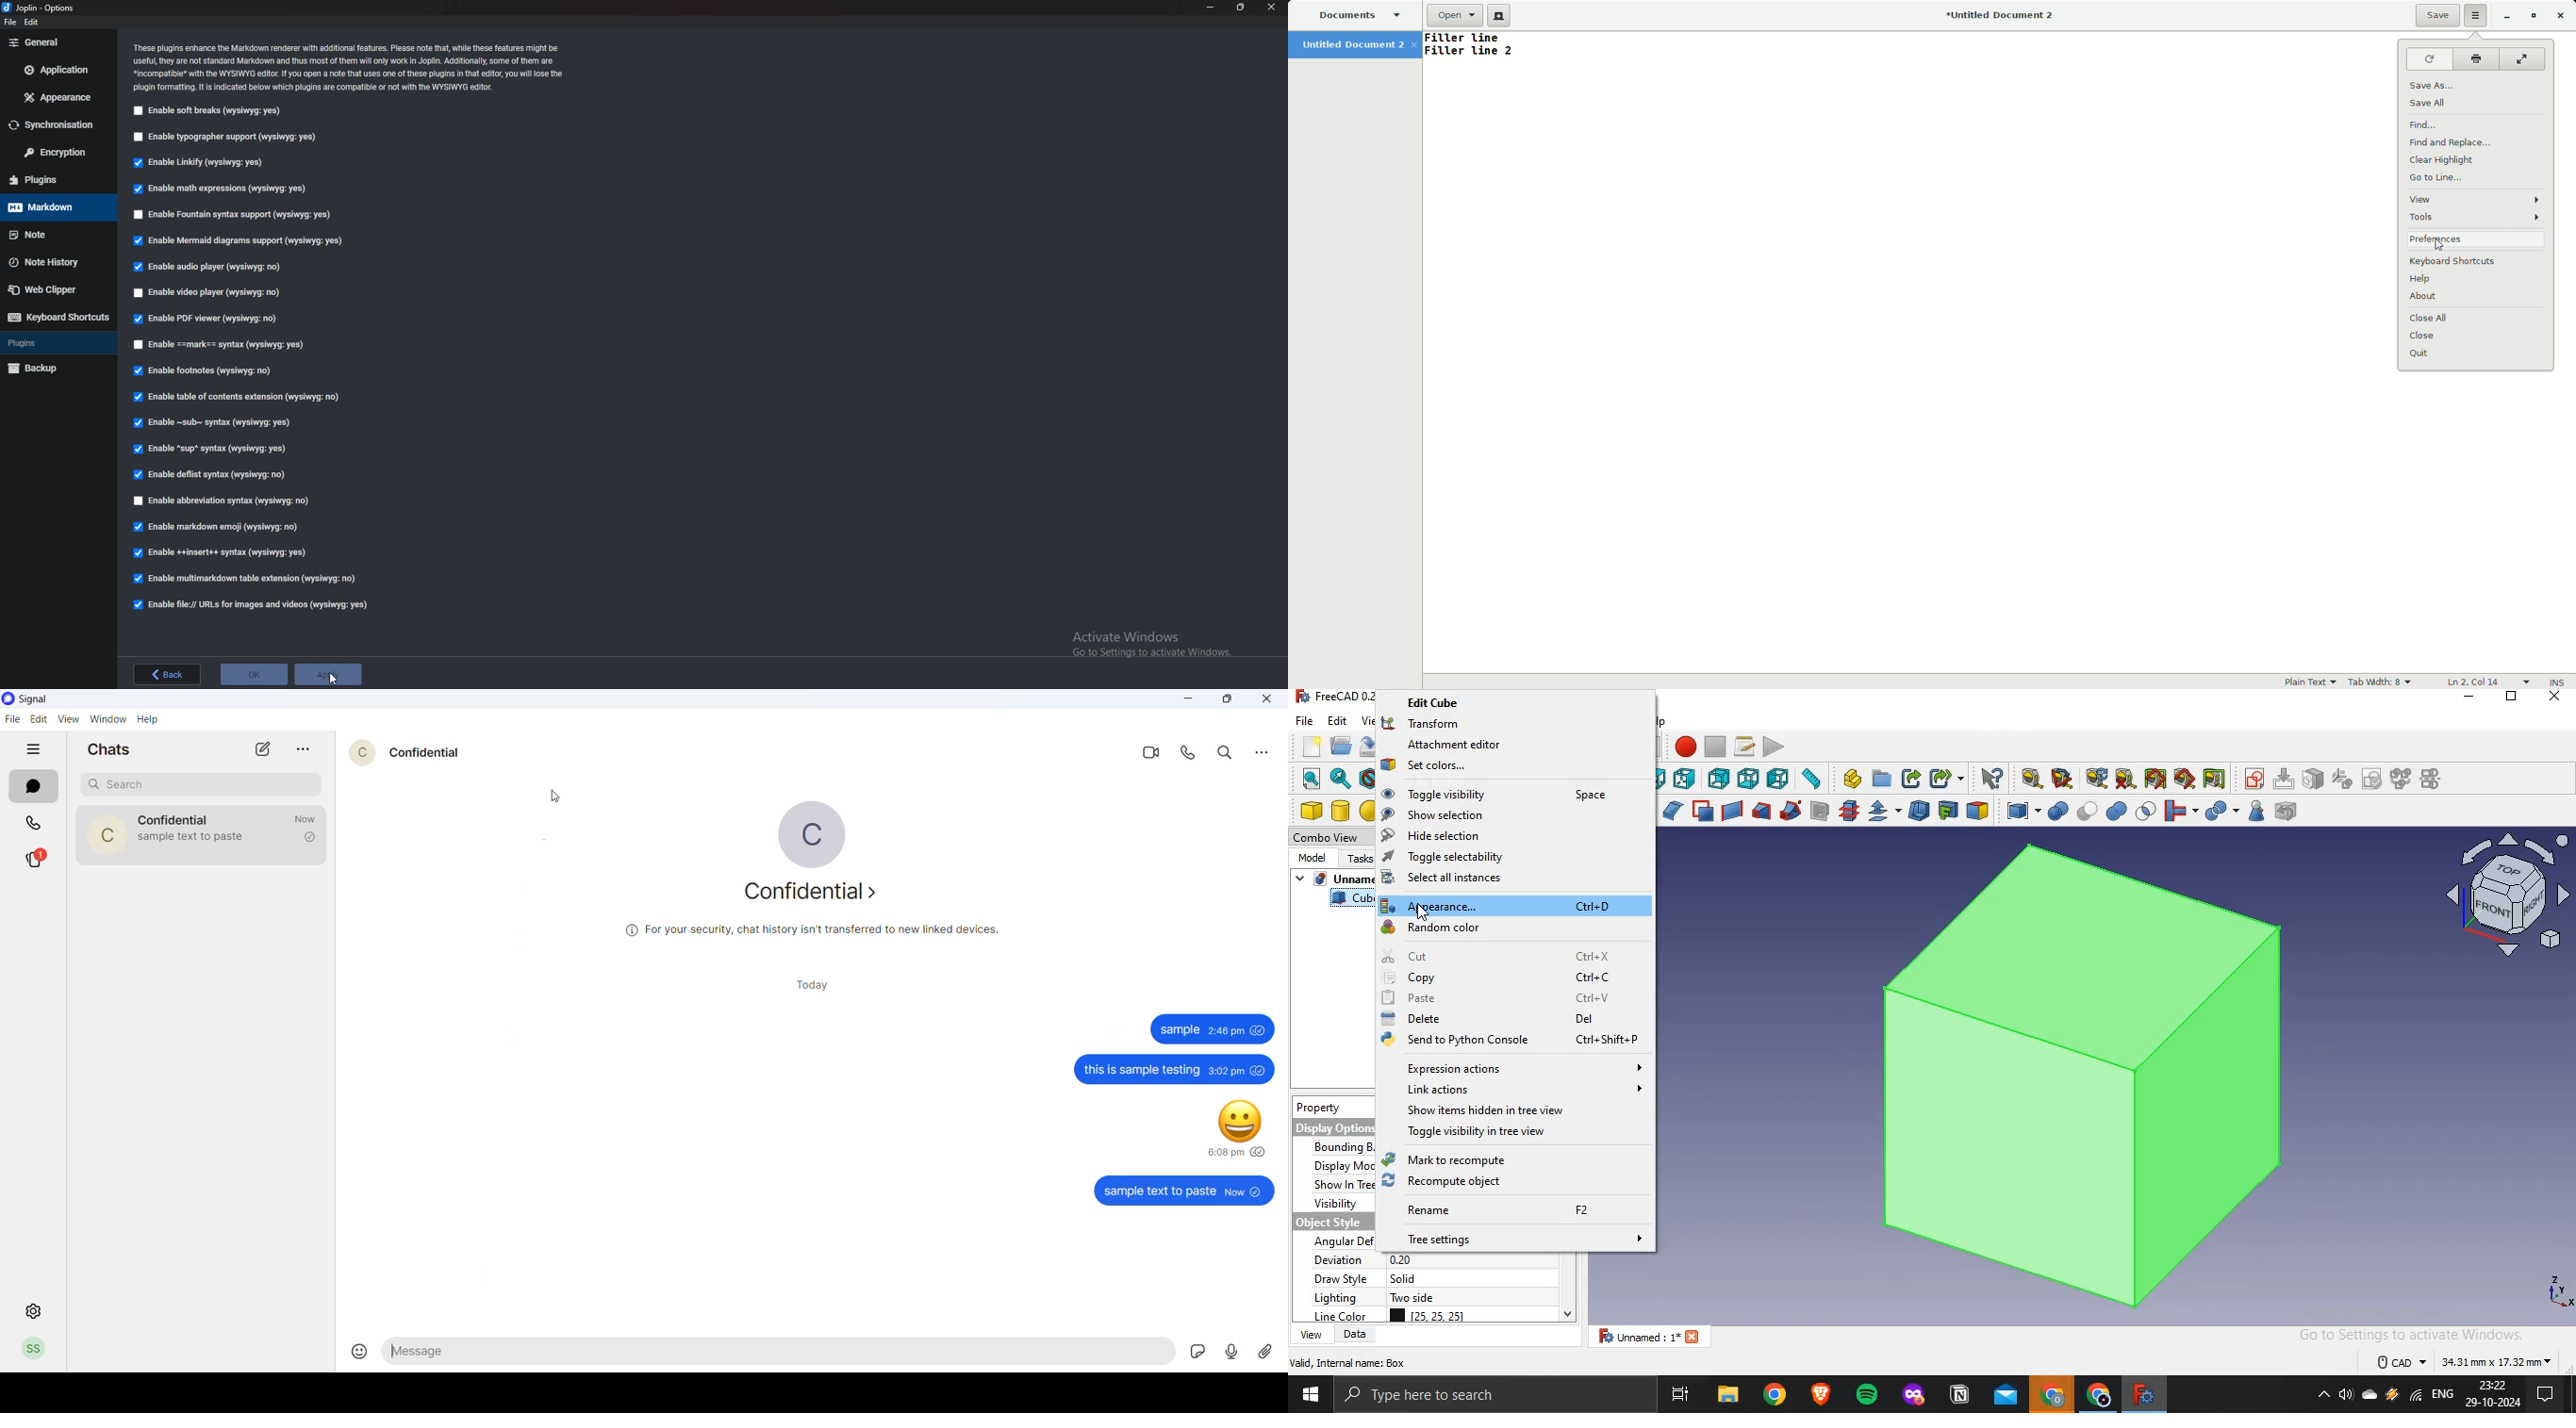 The height and width of the screenshot is (1428, 2576). I want to click on toggle all, so click(2155, 779).